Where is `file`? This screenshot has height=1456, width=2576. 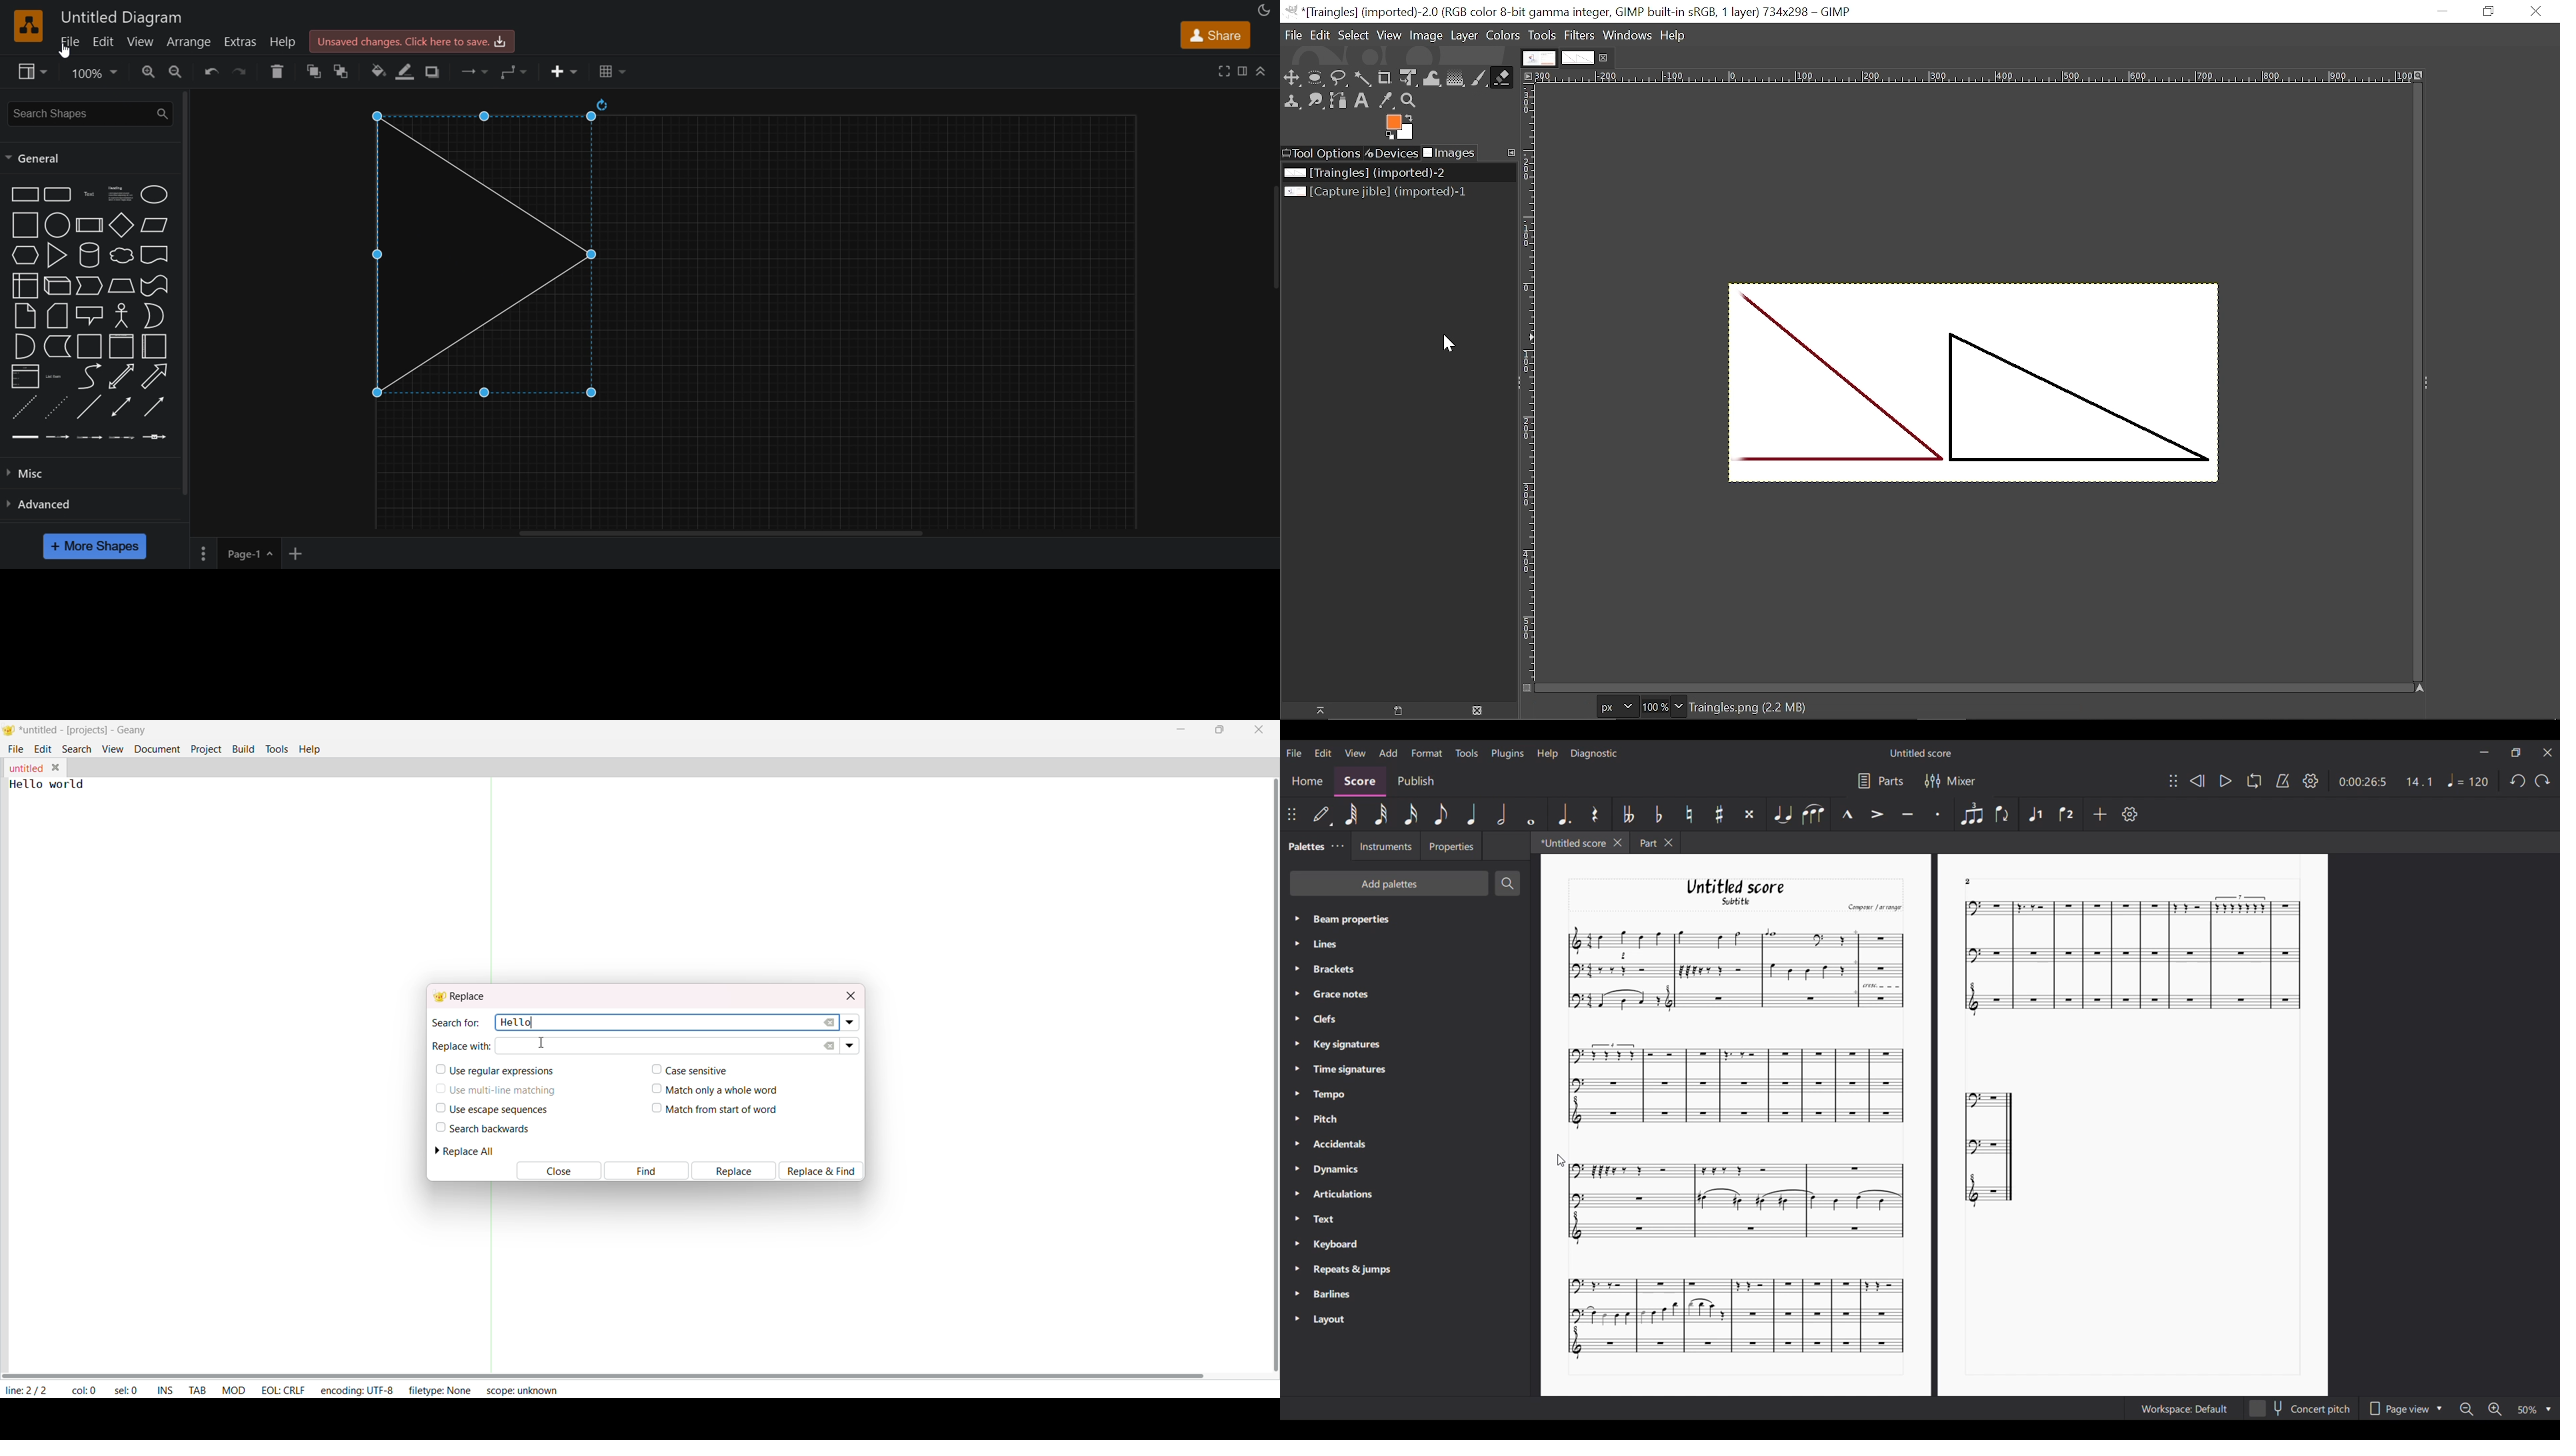 file is located at coordinates (70, 45).